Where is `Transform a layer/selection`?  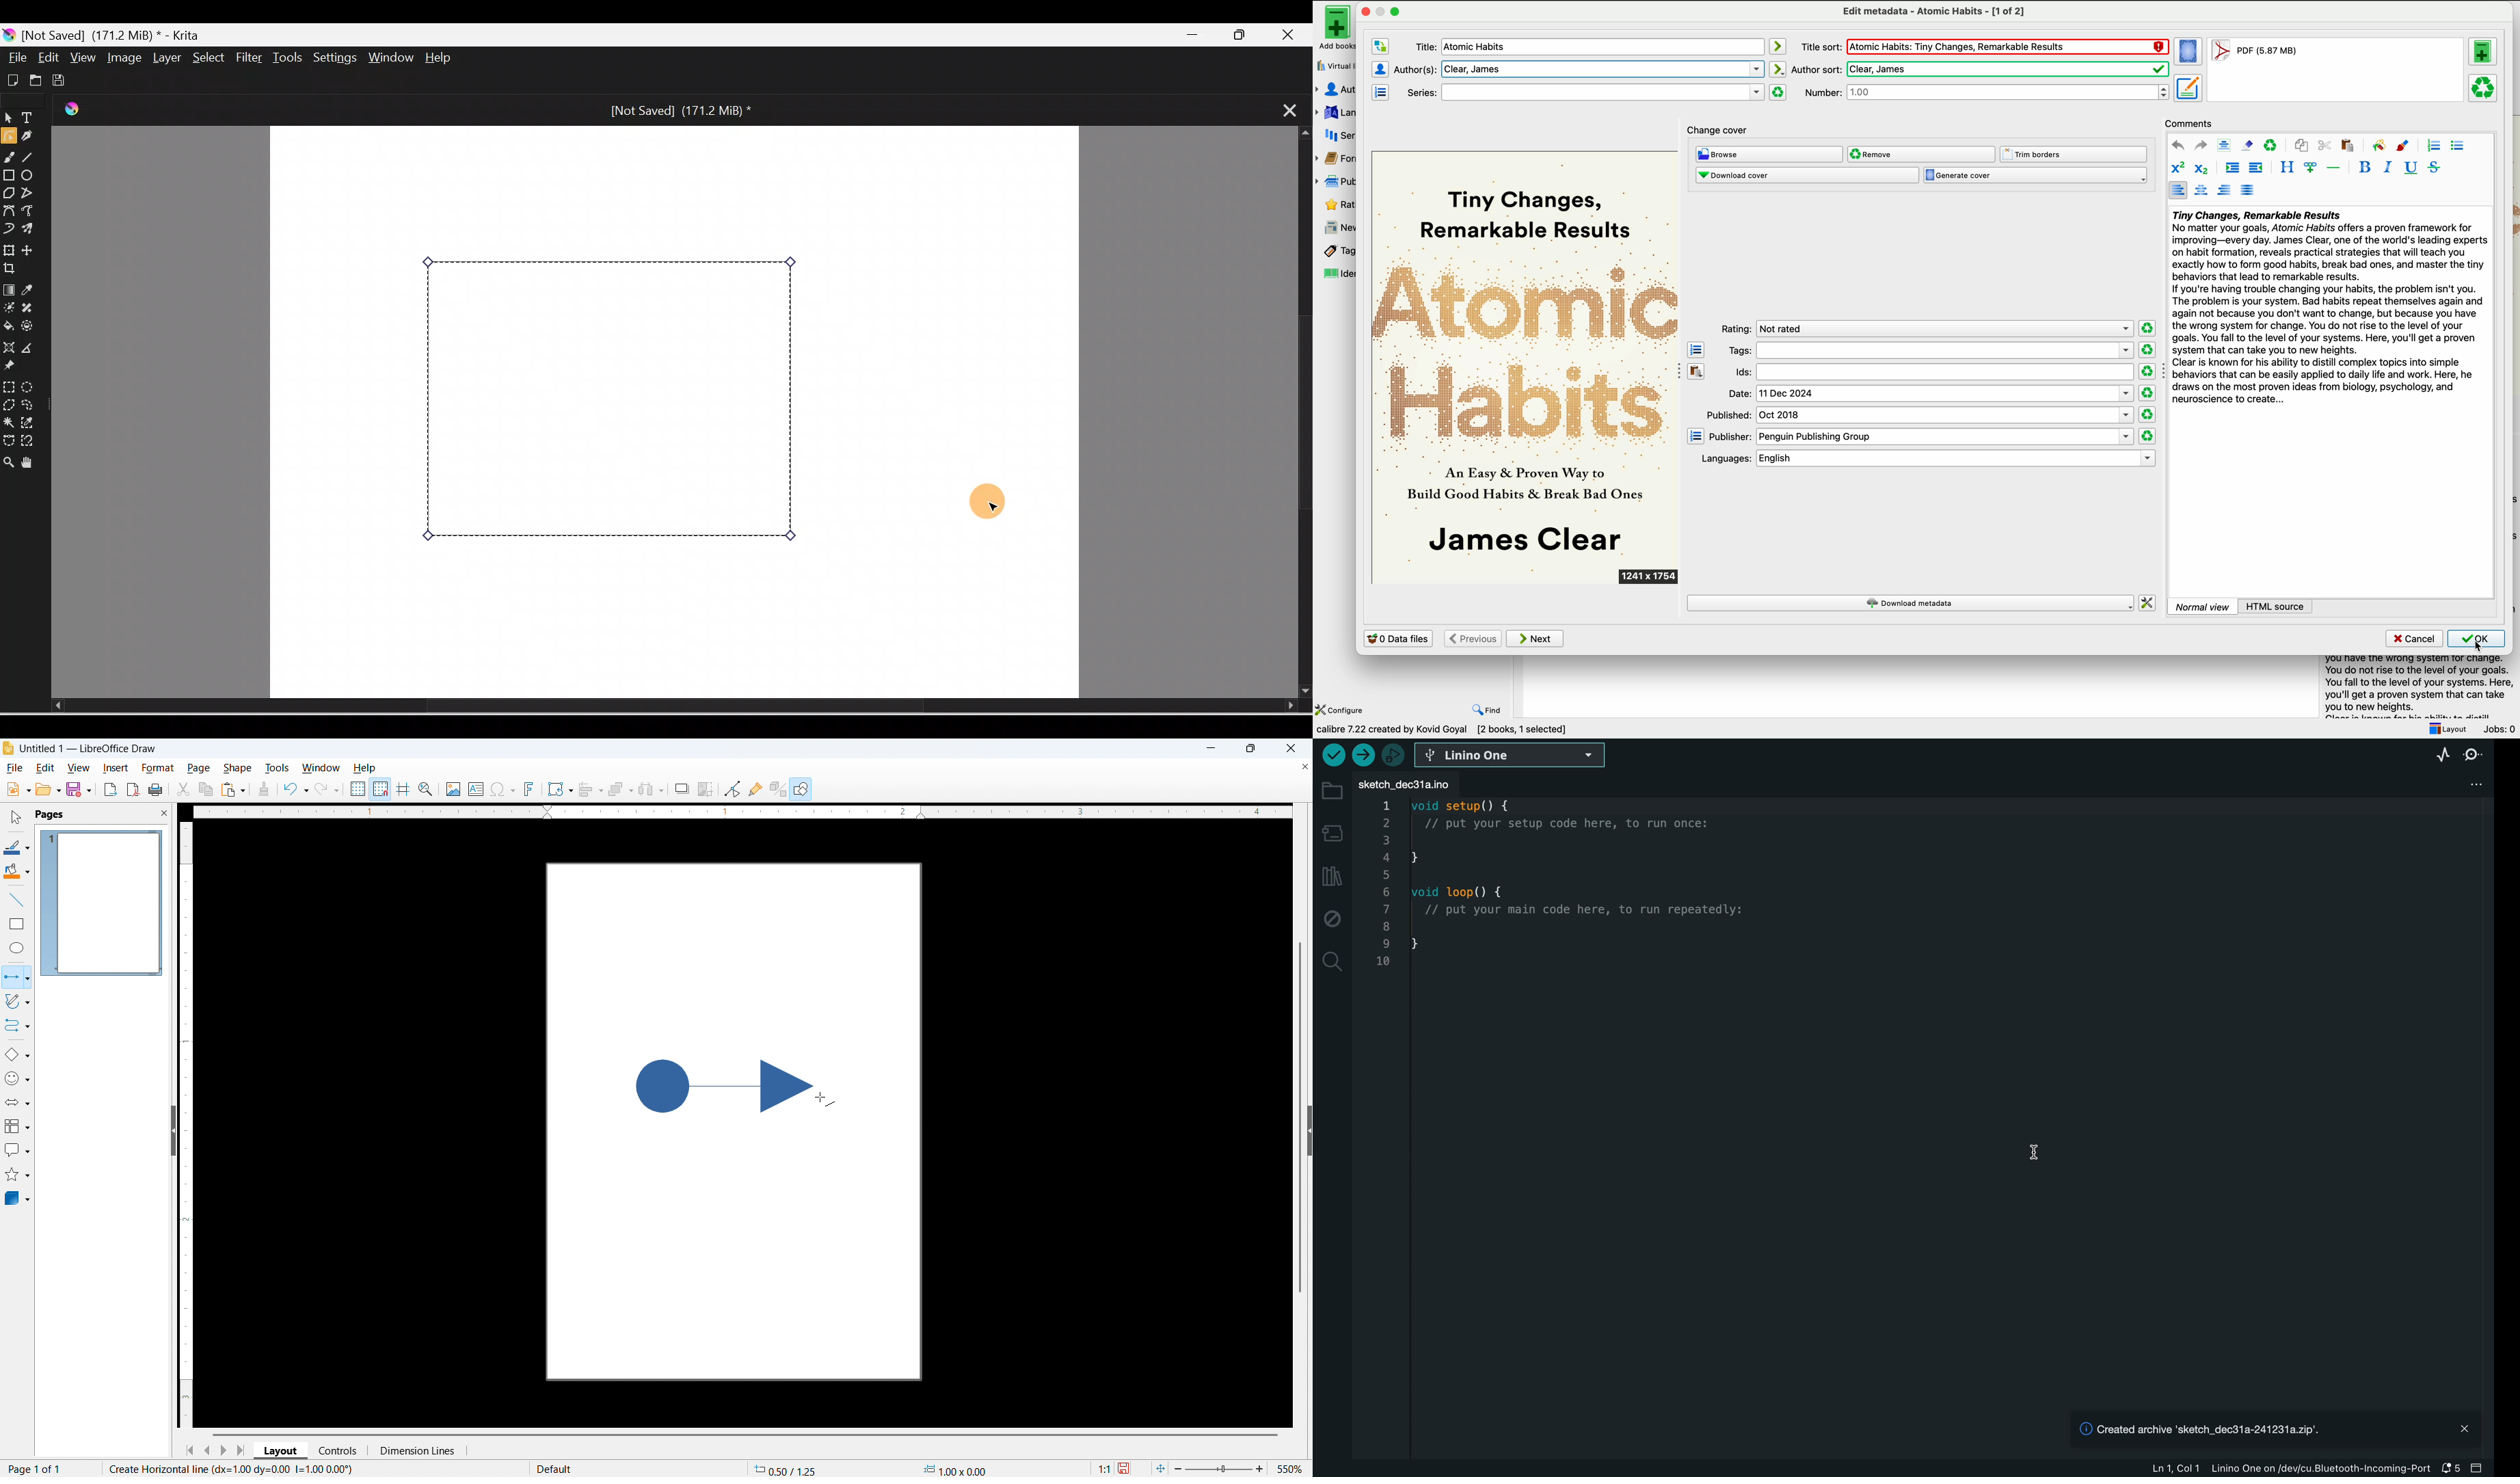 Transform a layer/selection is located at coordinates (9, 248).